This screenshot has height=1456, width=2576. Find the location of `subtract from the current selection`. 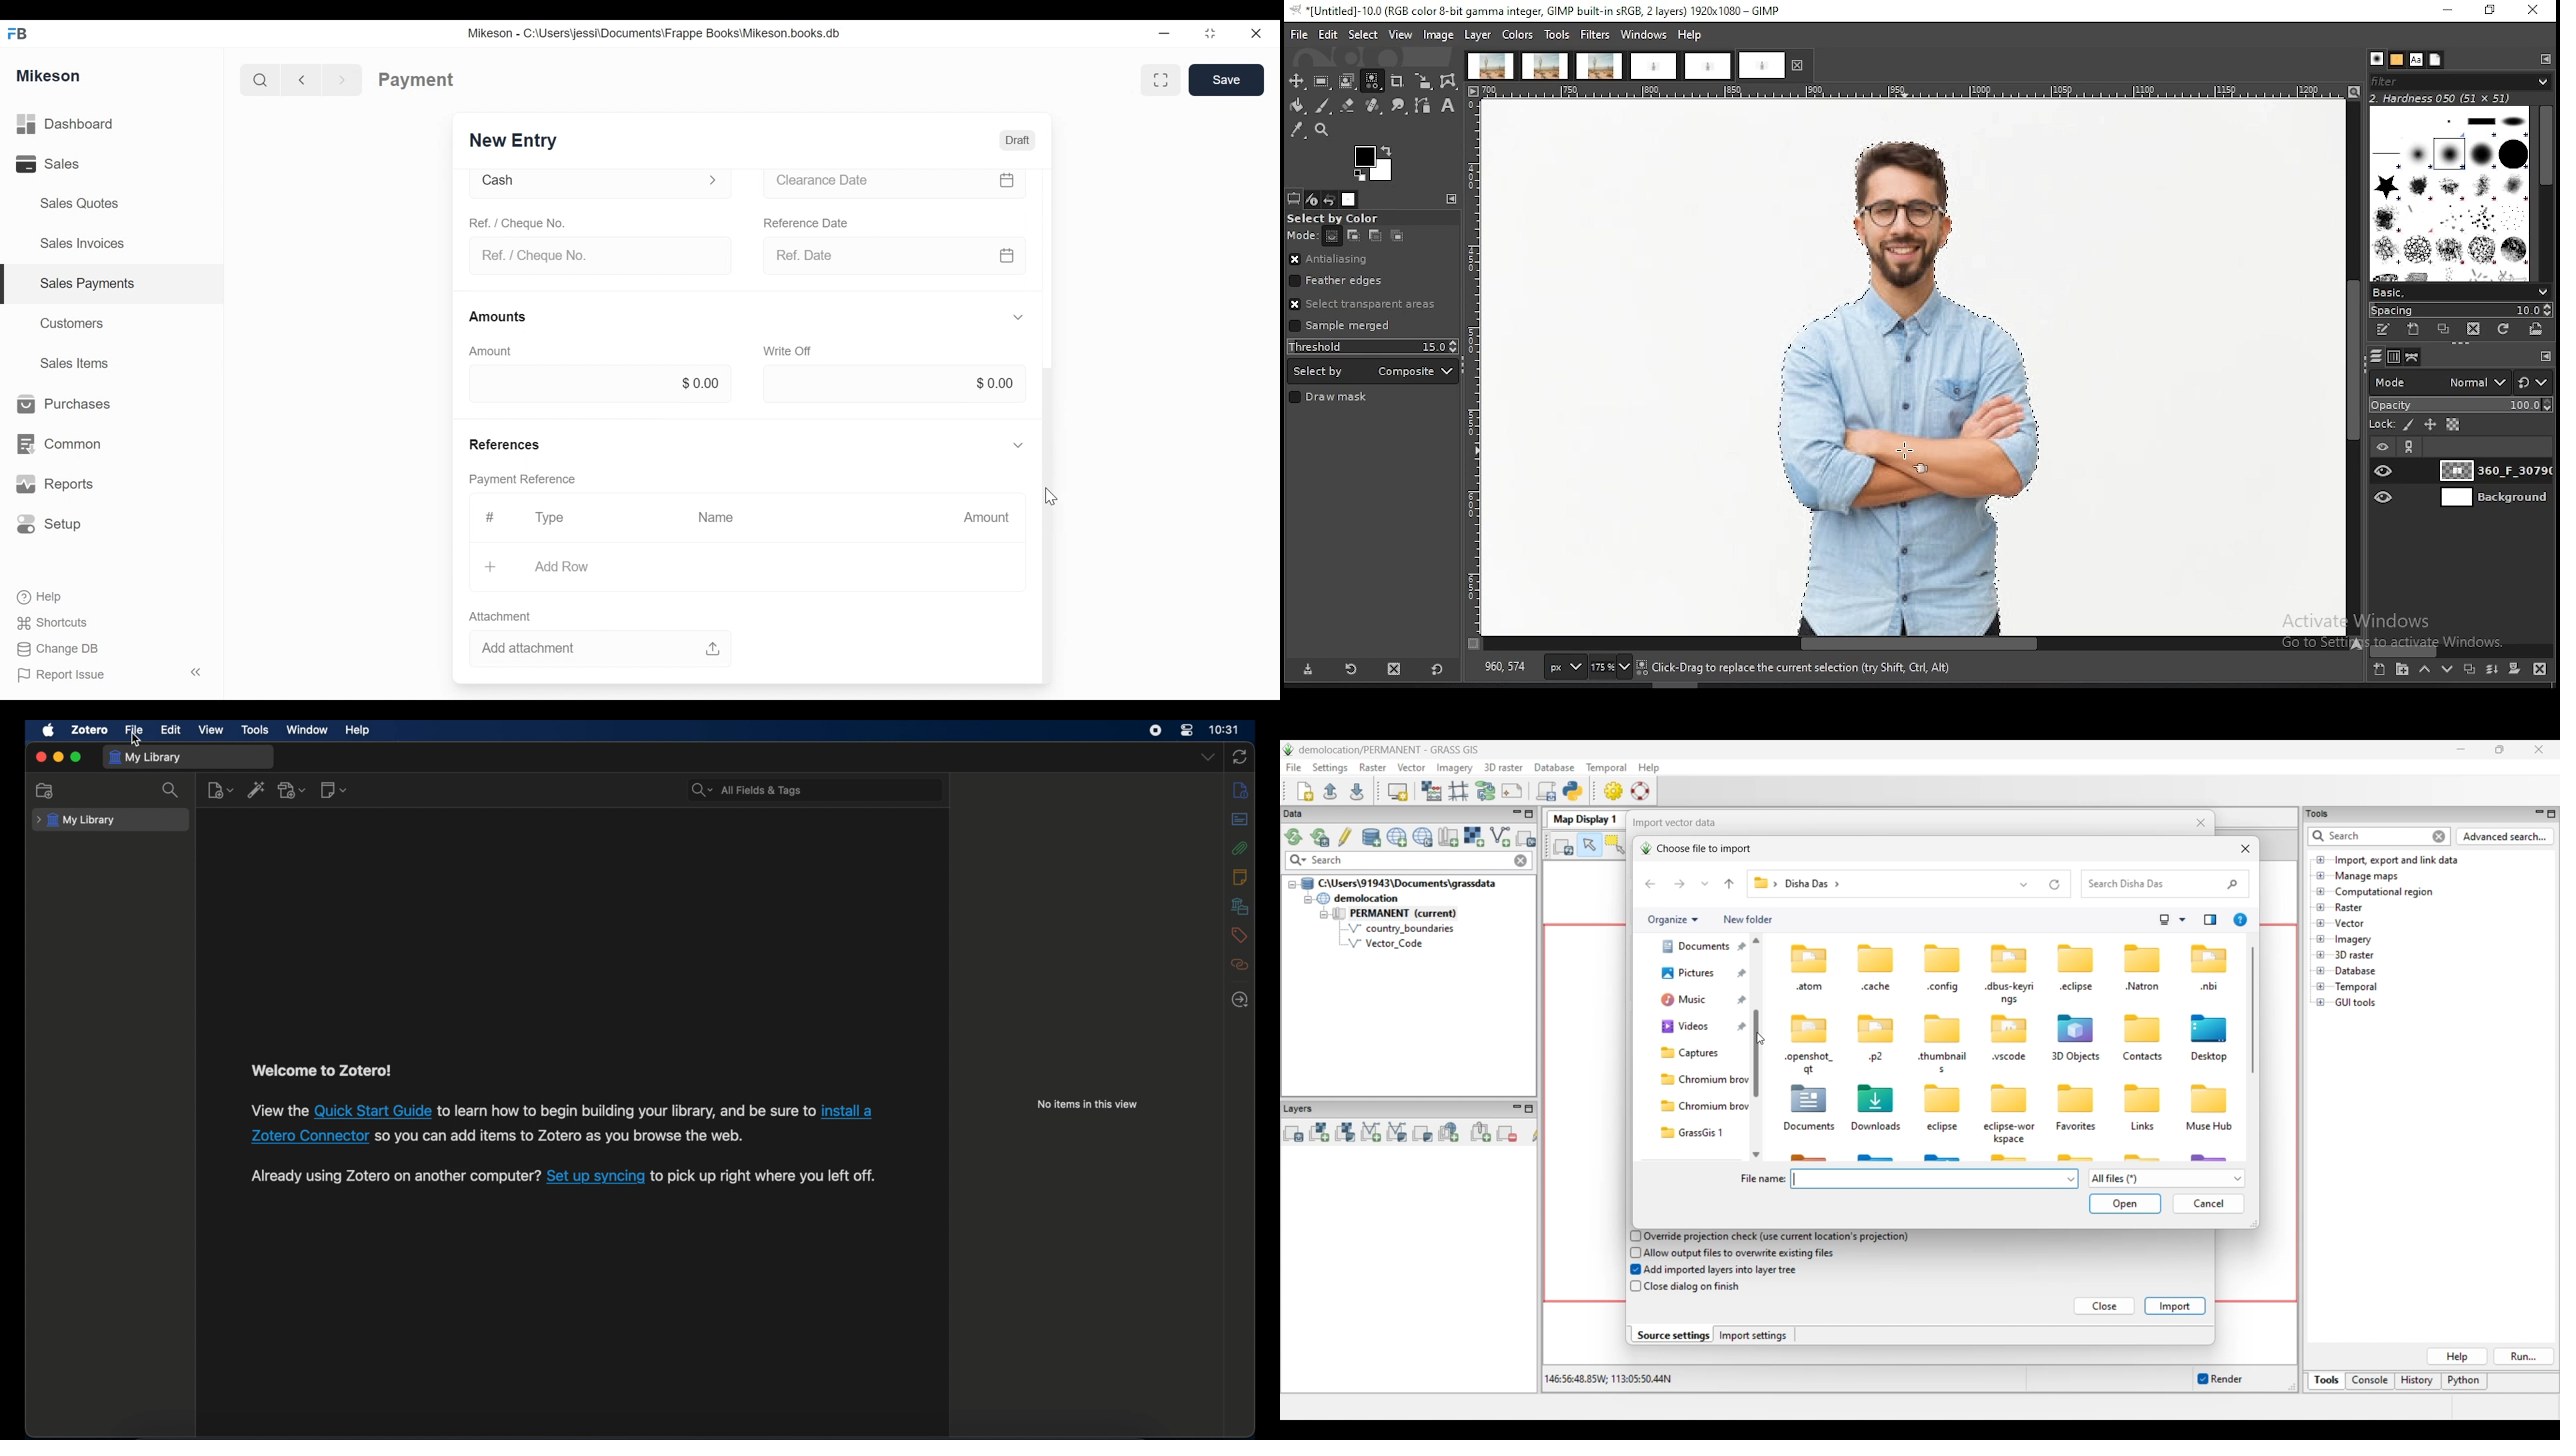

subtract from the current selection is located at coordinates (1374, 236).